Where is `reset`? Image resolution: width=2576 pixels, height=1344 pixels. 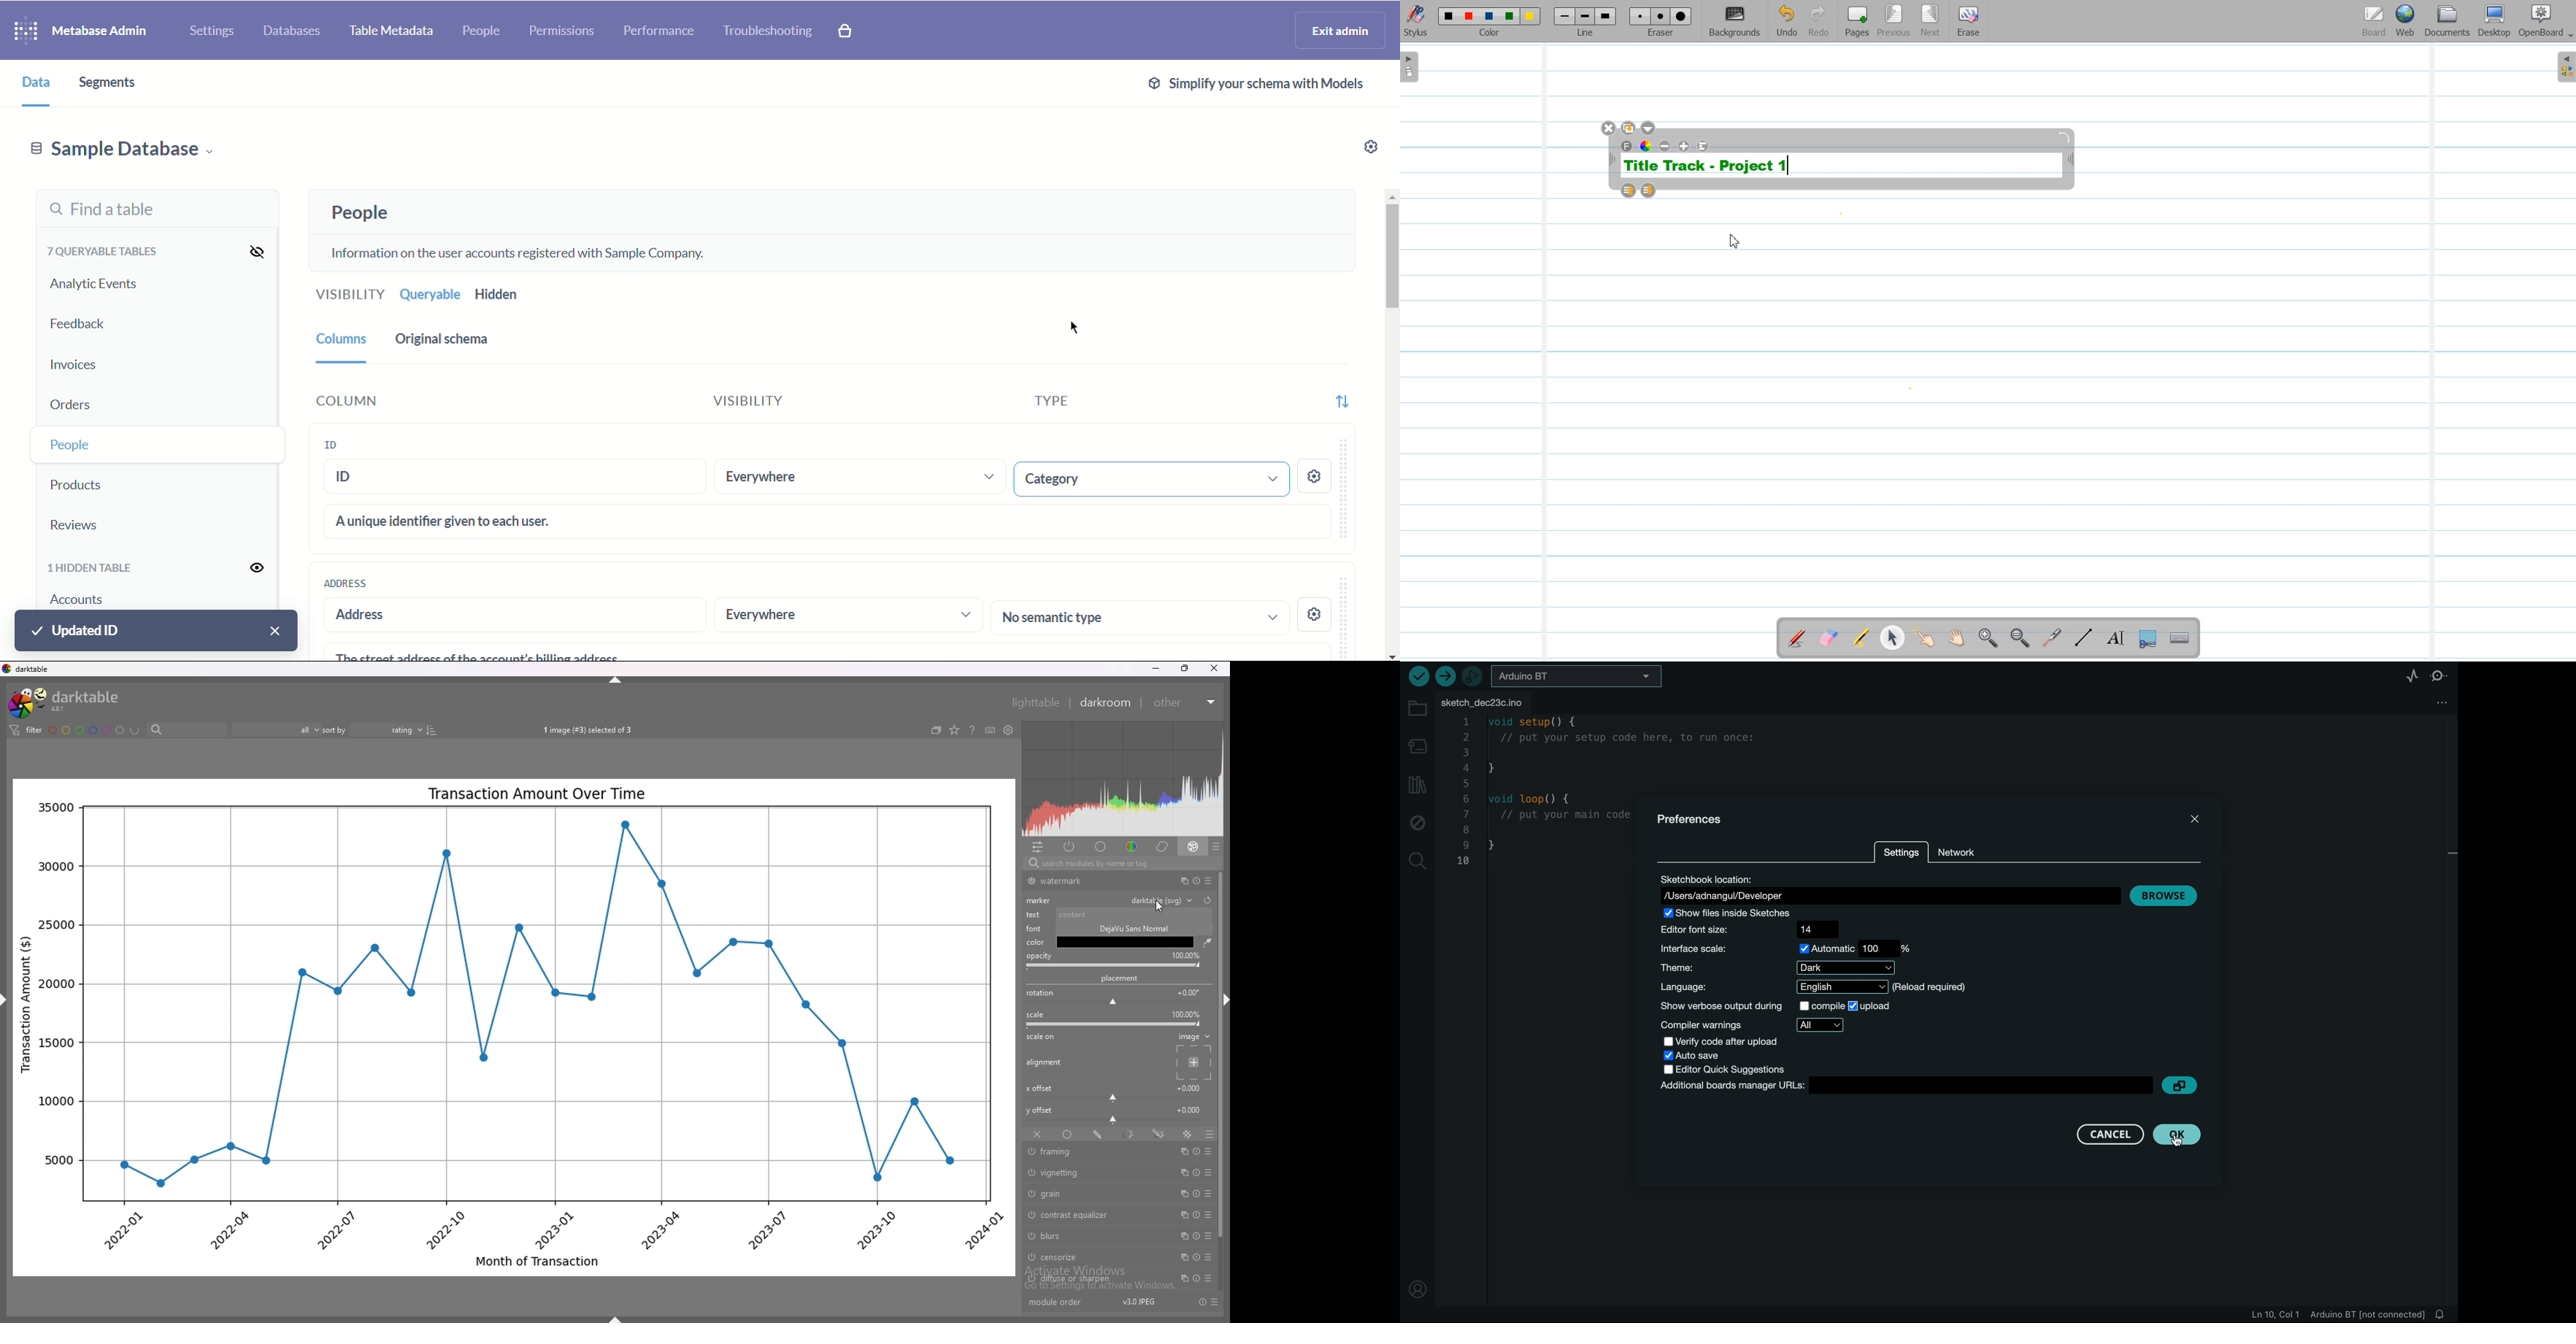 reset is located at coordinates (1195, 1215).